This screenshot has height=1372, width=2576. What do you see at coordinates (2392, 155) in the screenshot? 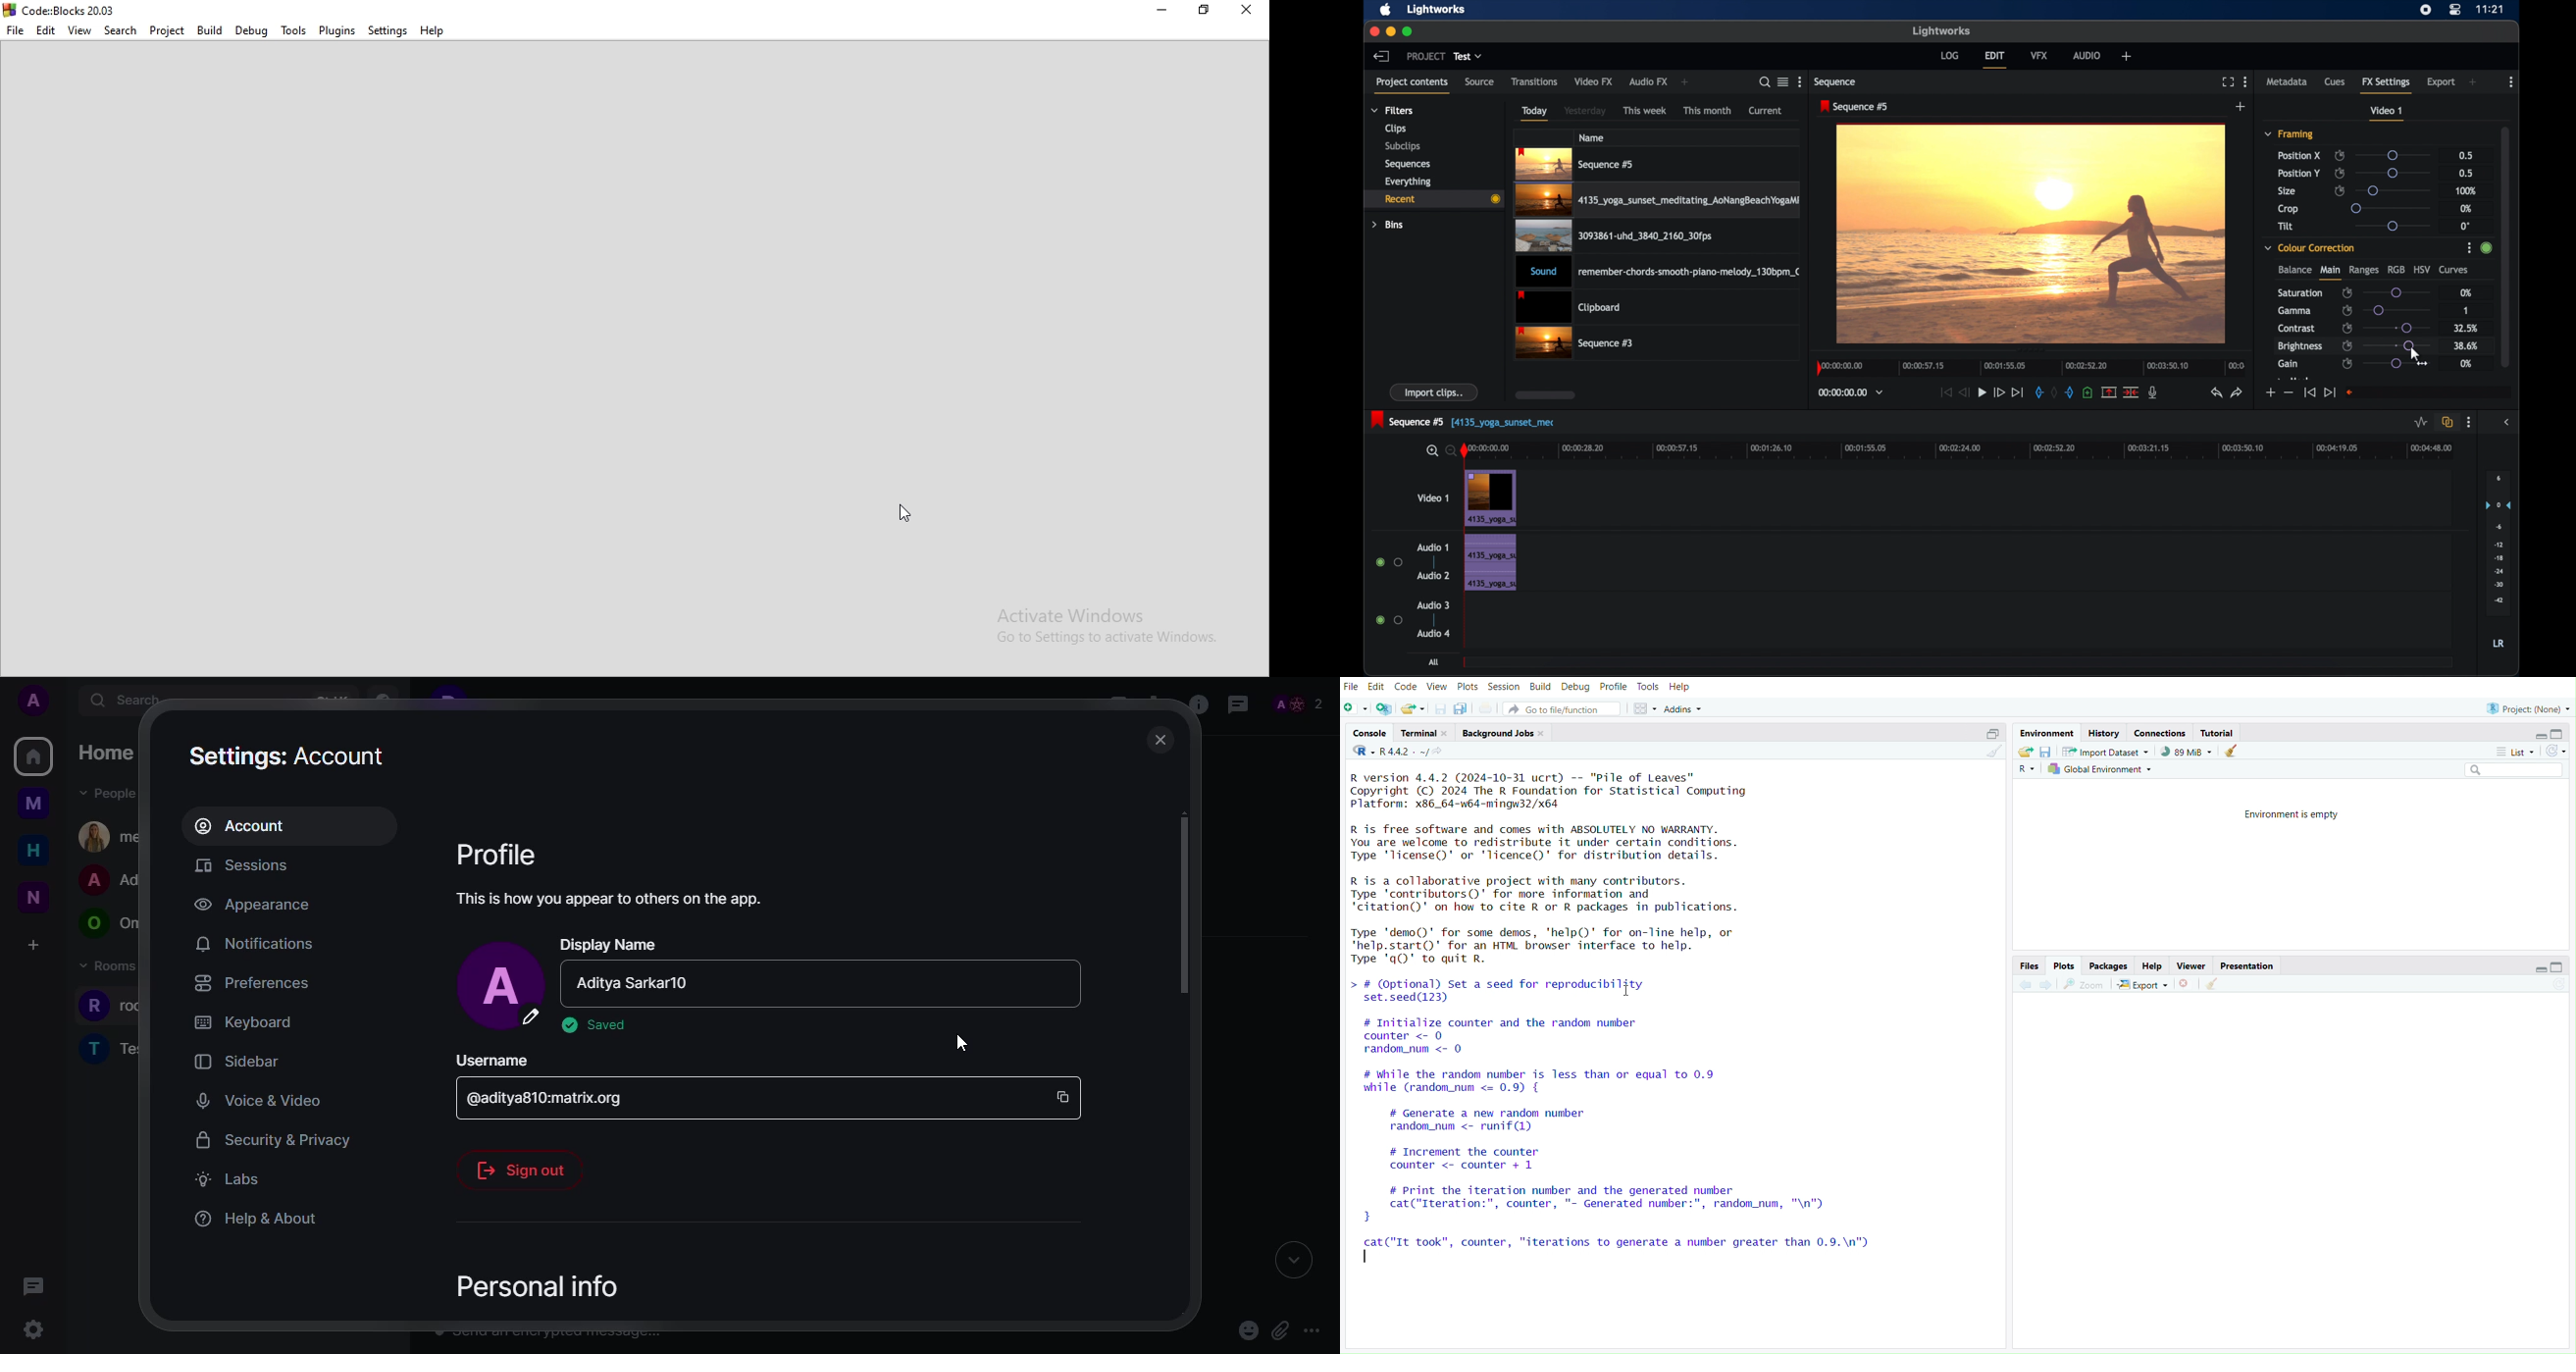
I see `slider` at bounding box center [2392, 155].